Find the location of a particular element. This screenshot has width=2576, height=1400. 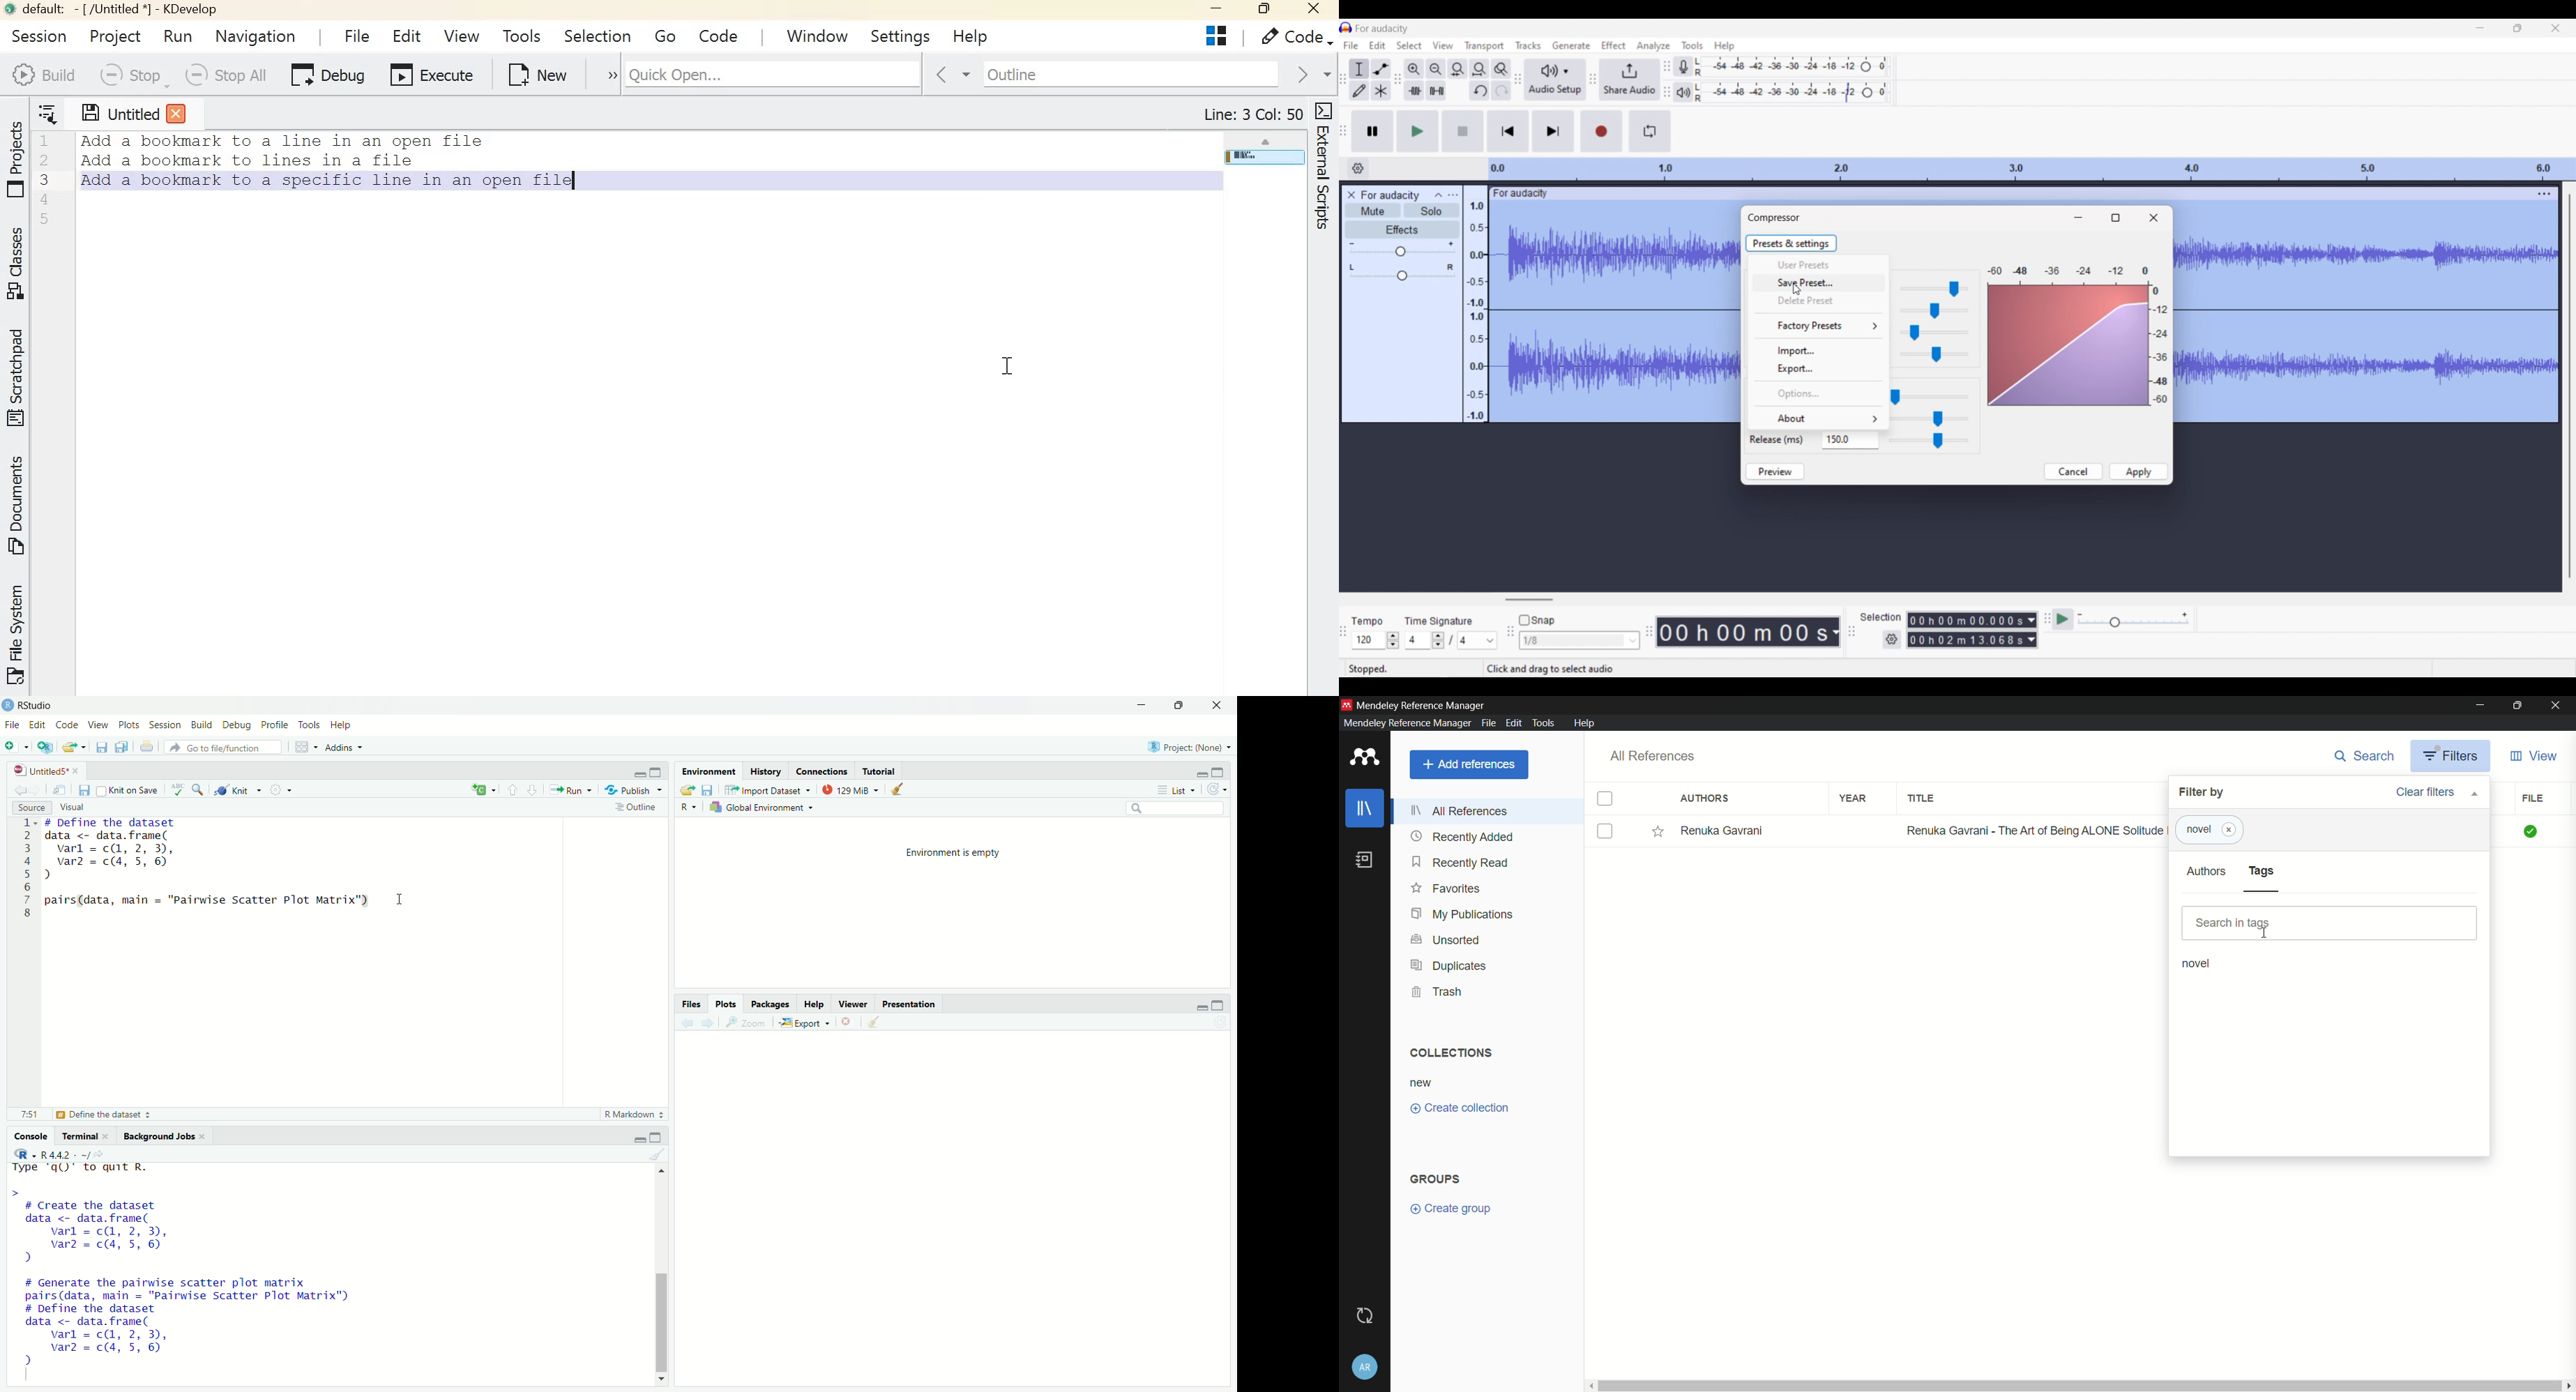

Multi tool is located at coordinates (1380, 90).